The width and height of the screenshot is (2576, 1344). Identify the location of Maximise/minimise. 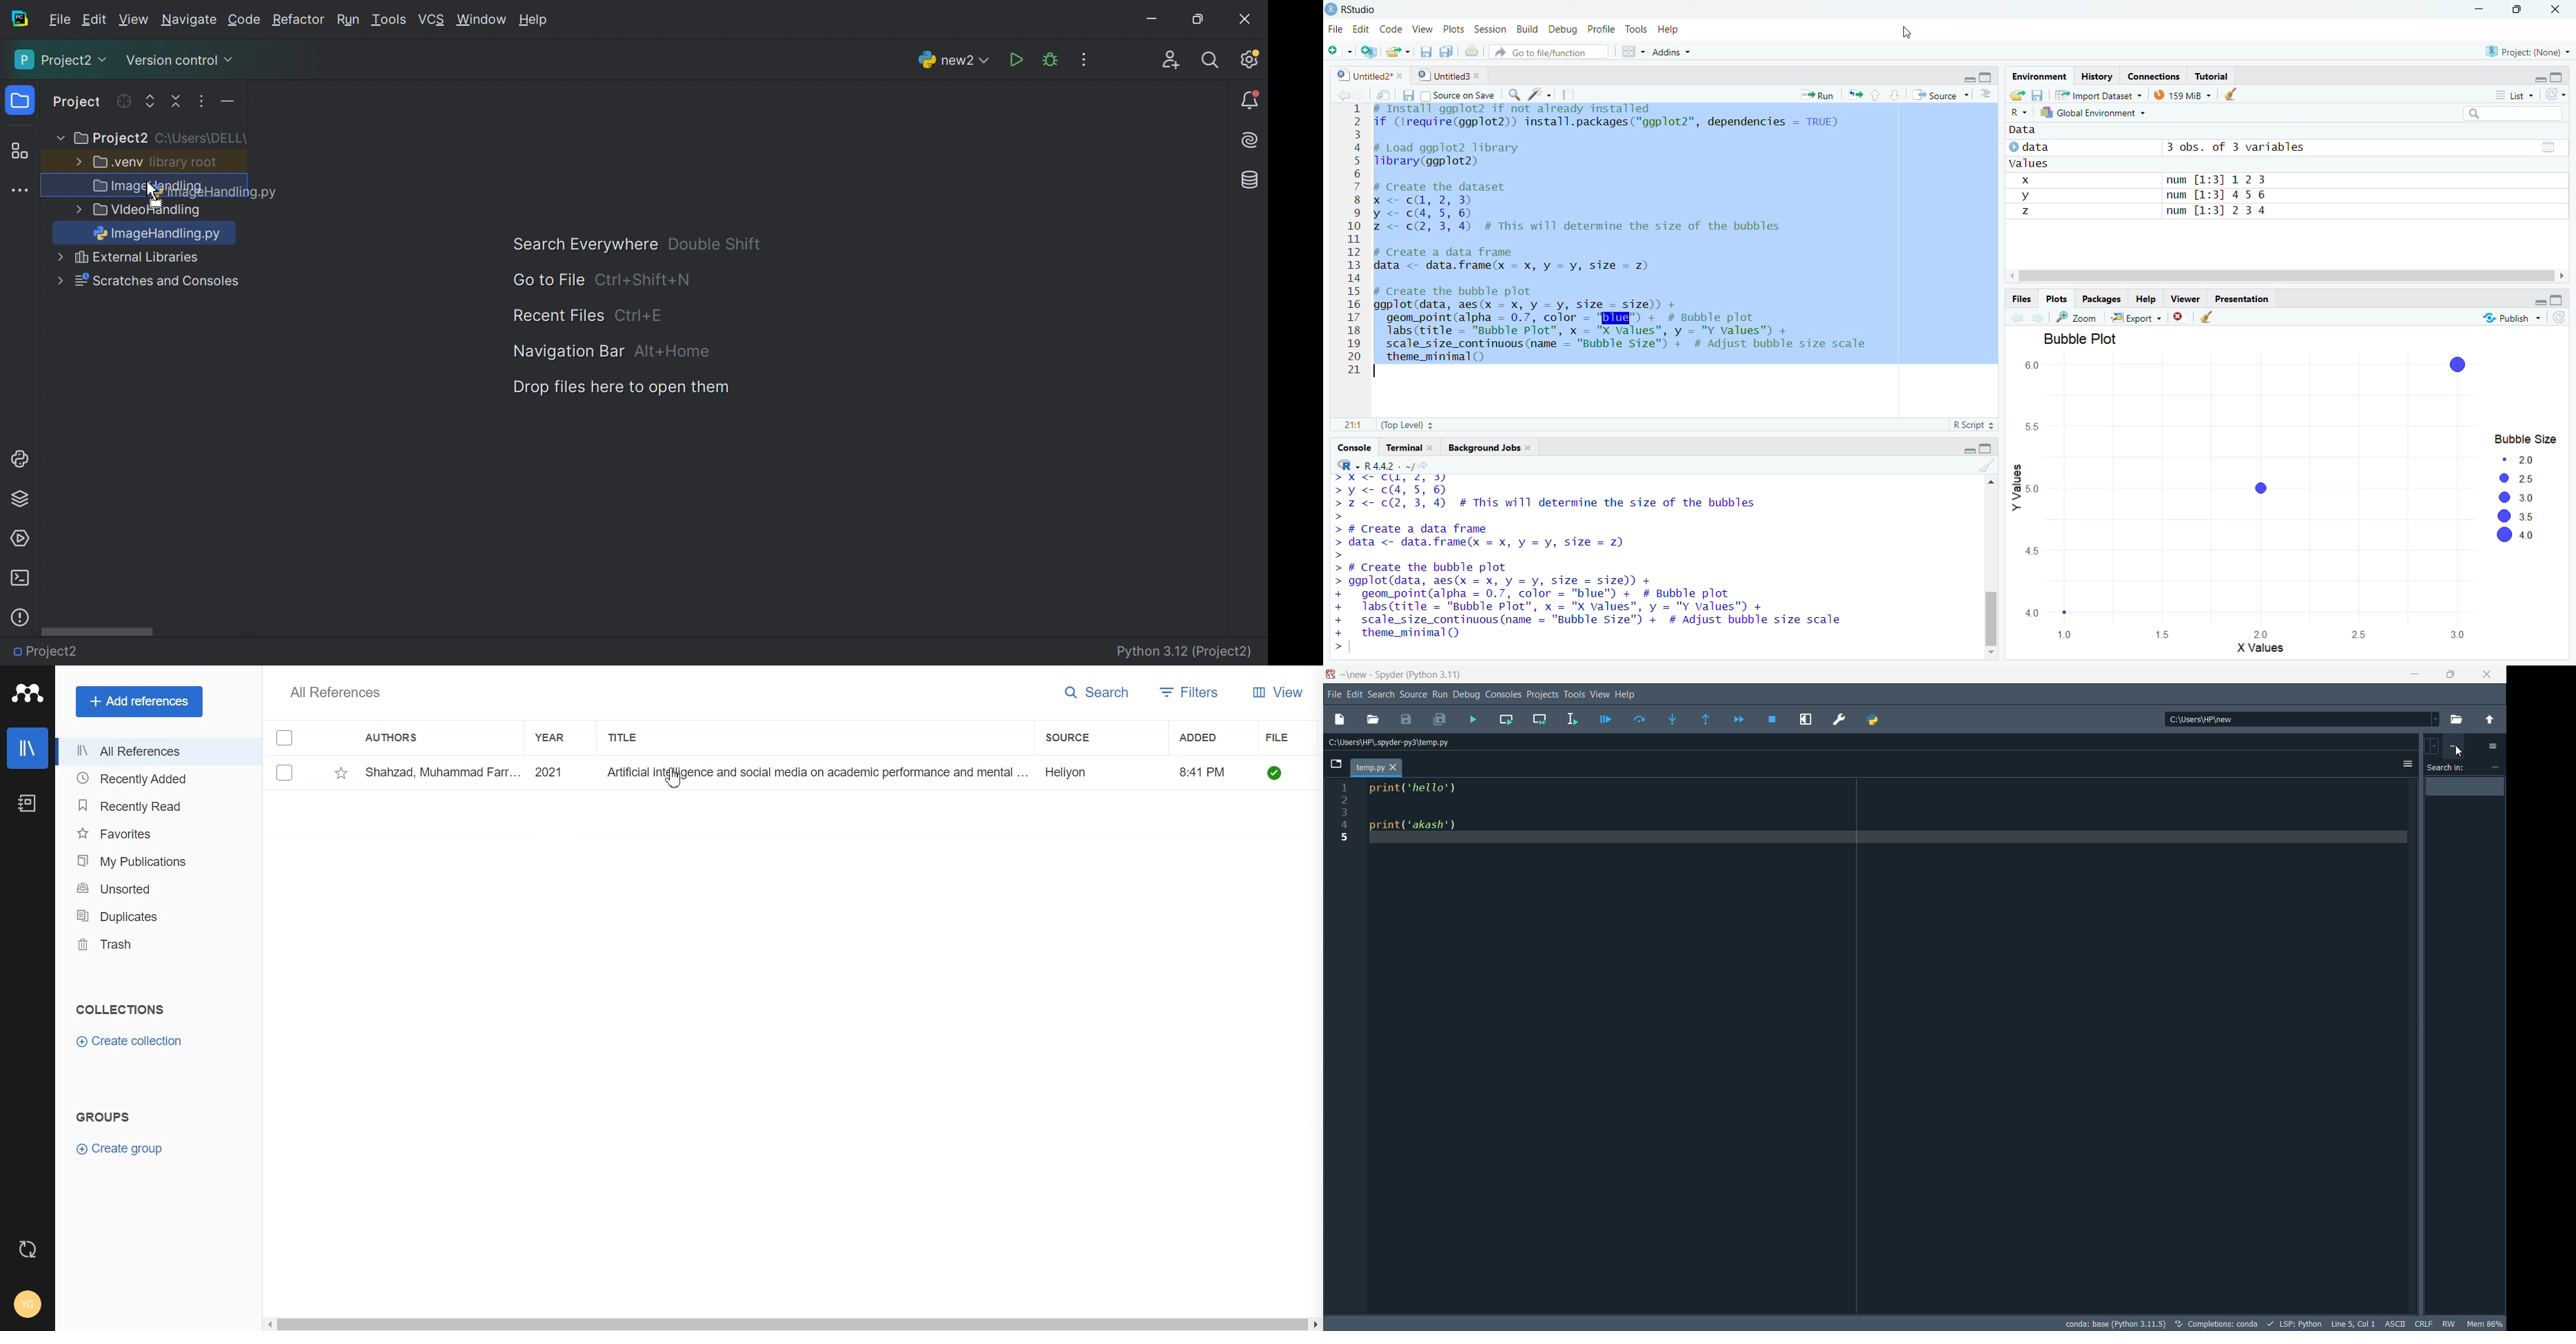
(1969, 448).